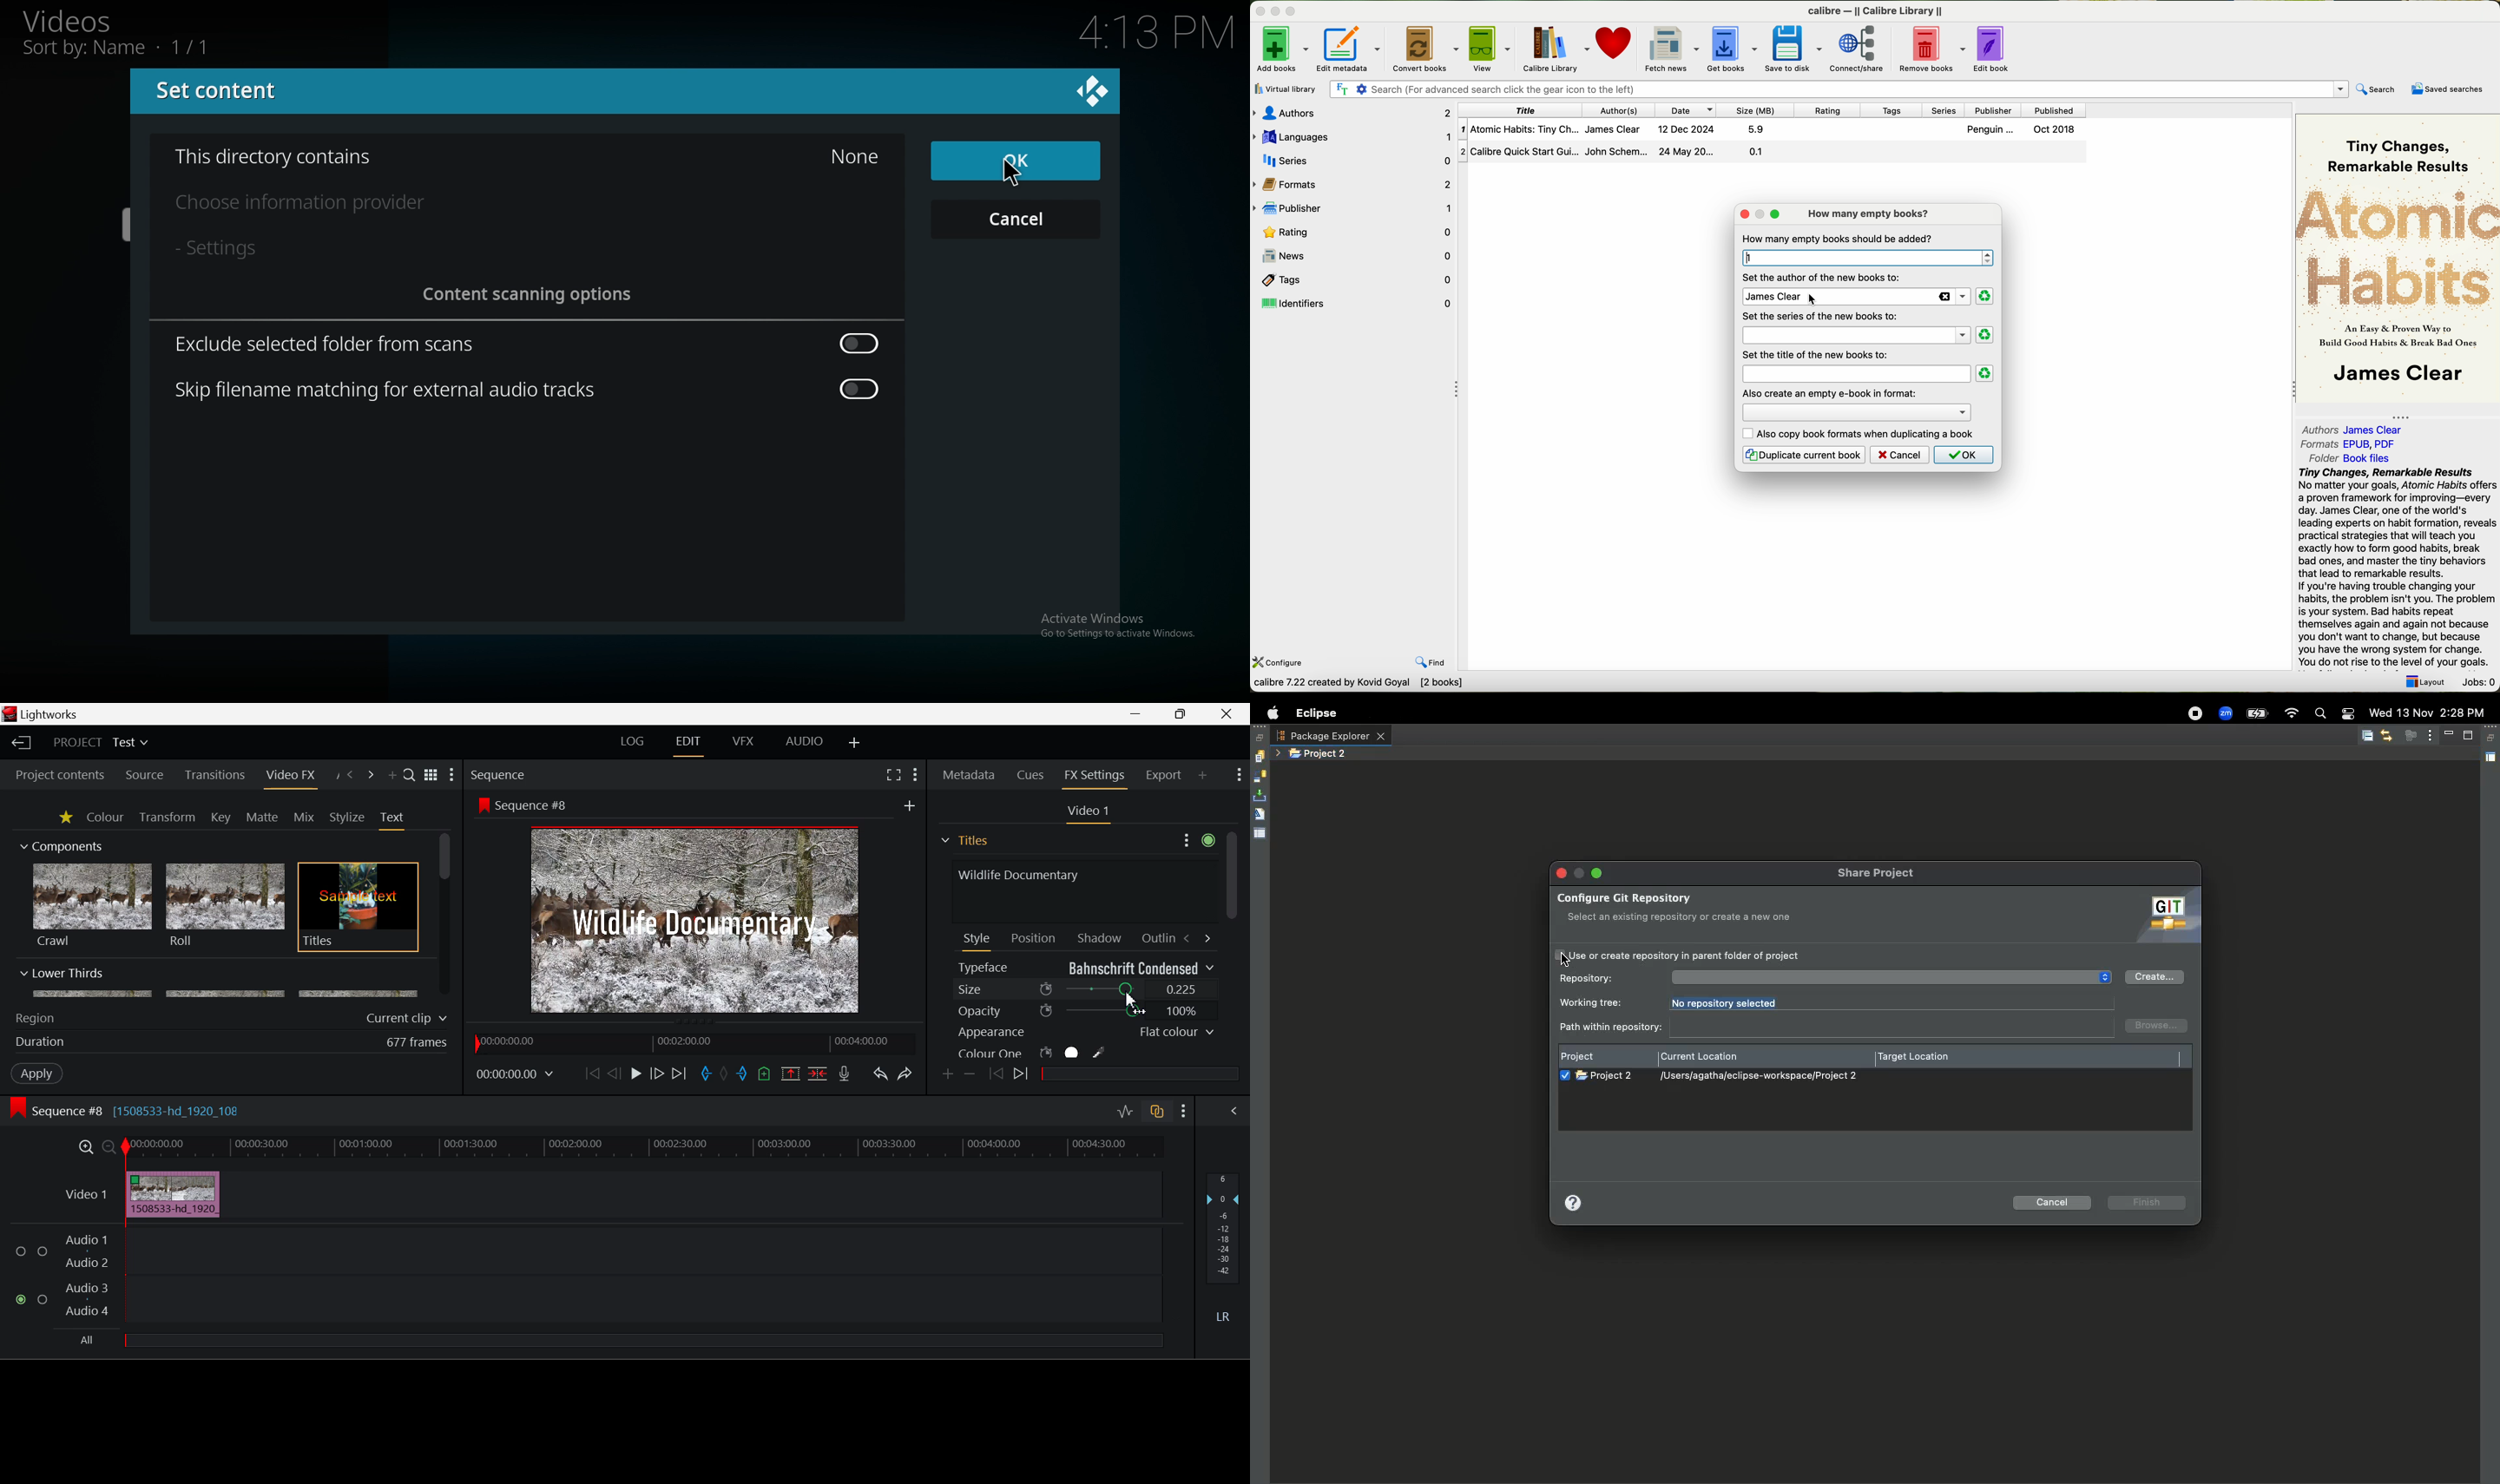  Describe the element at coordinates (17, 1108) in the screenshot. I see `icon` at that location.